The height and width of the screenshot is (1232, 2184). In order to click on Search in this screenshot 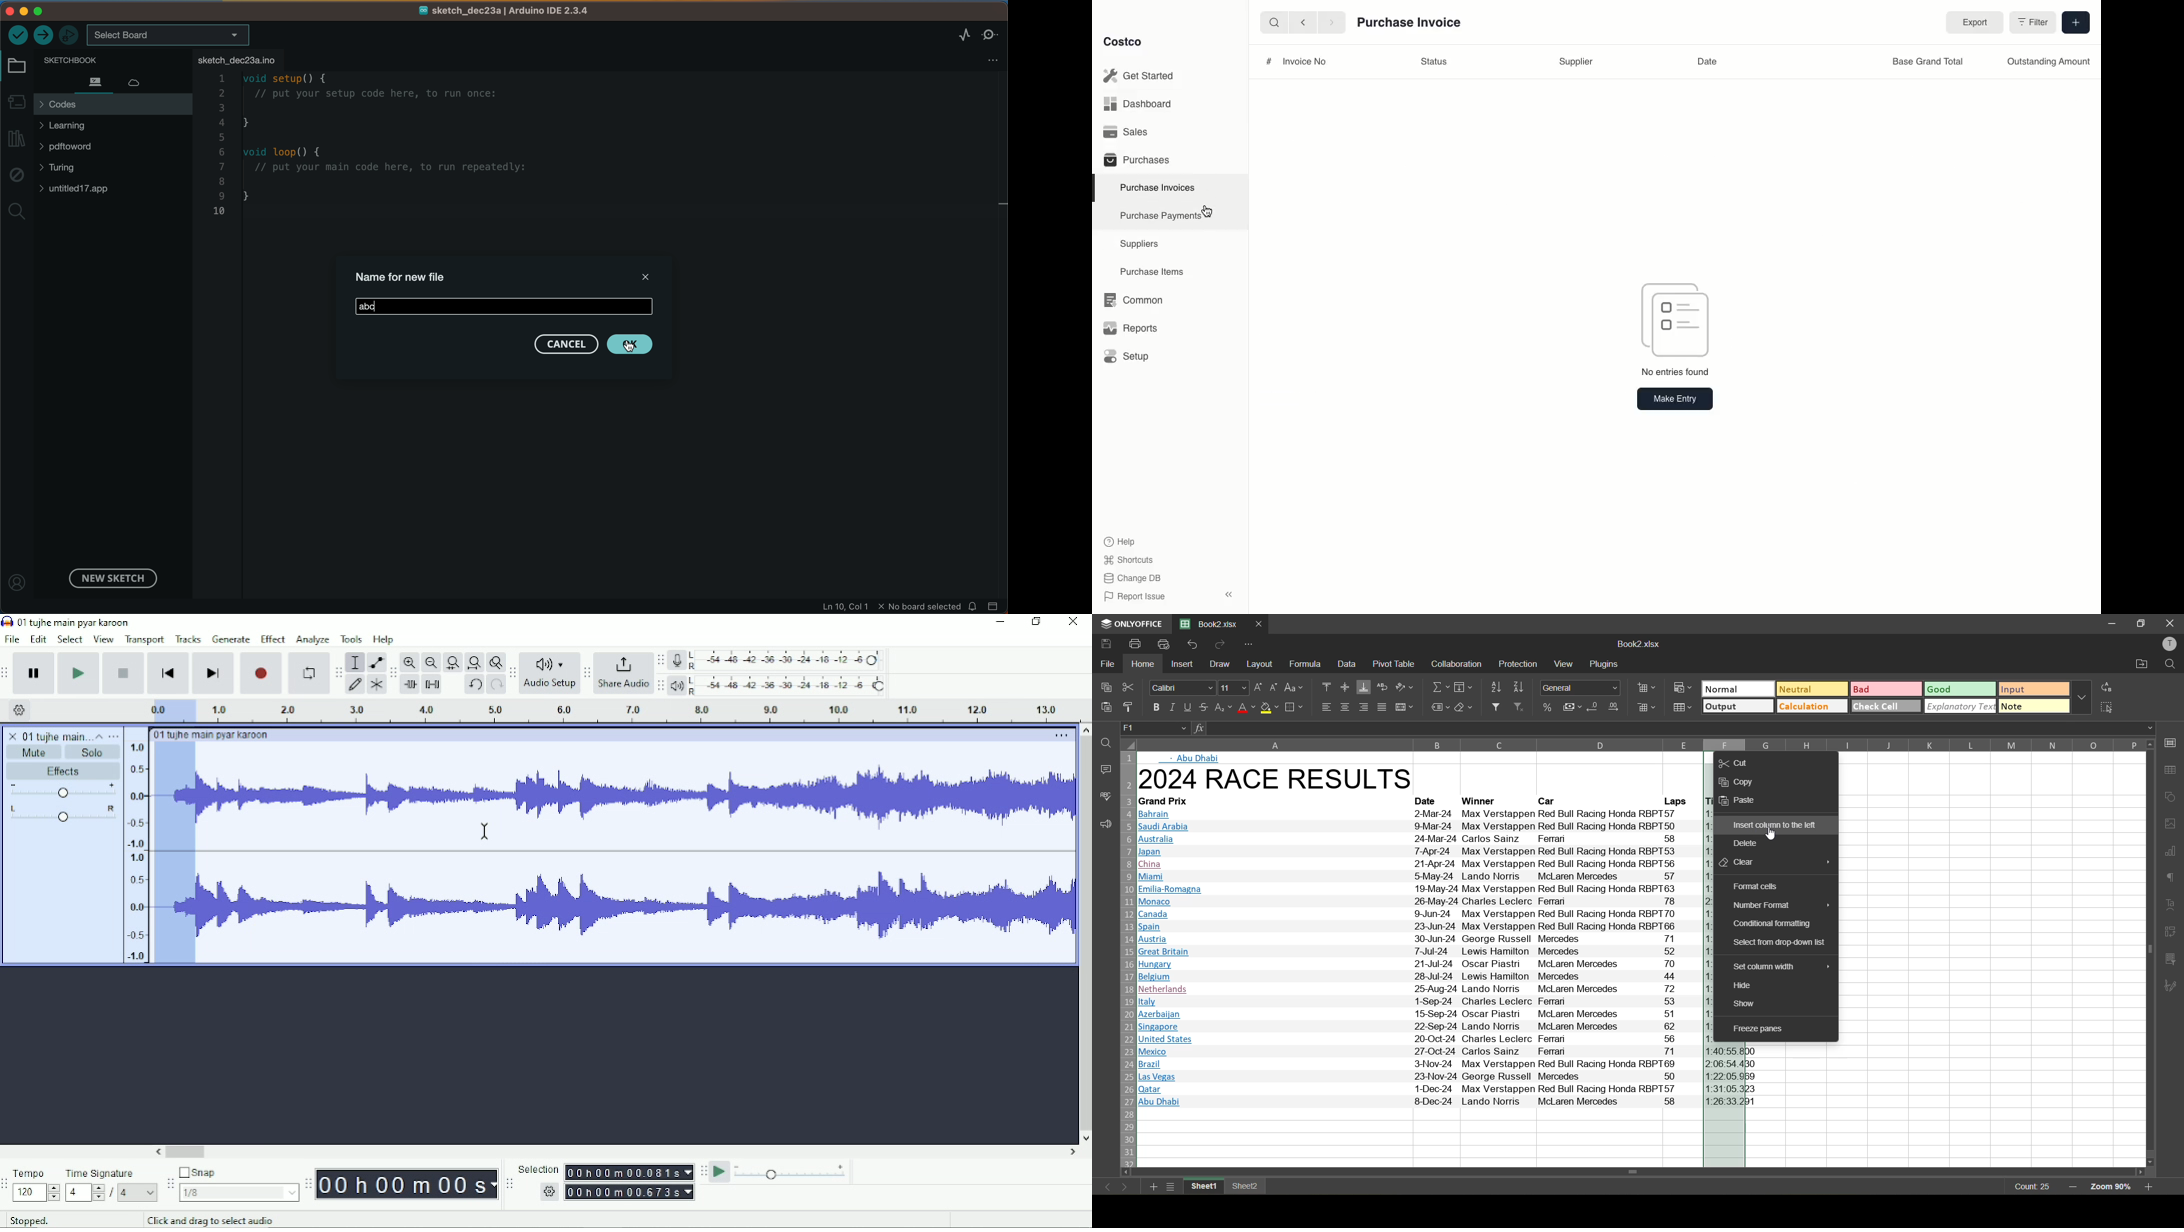, I will do `click(1274, 21)`.